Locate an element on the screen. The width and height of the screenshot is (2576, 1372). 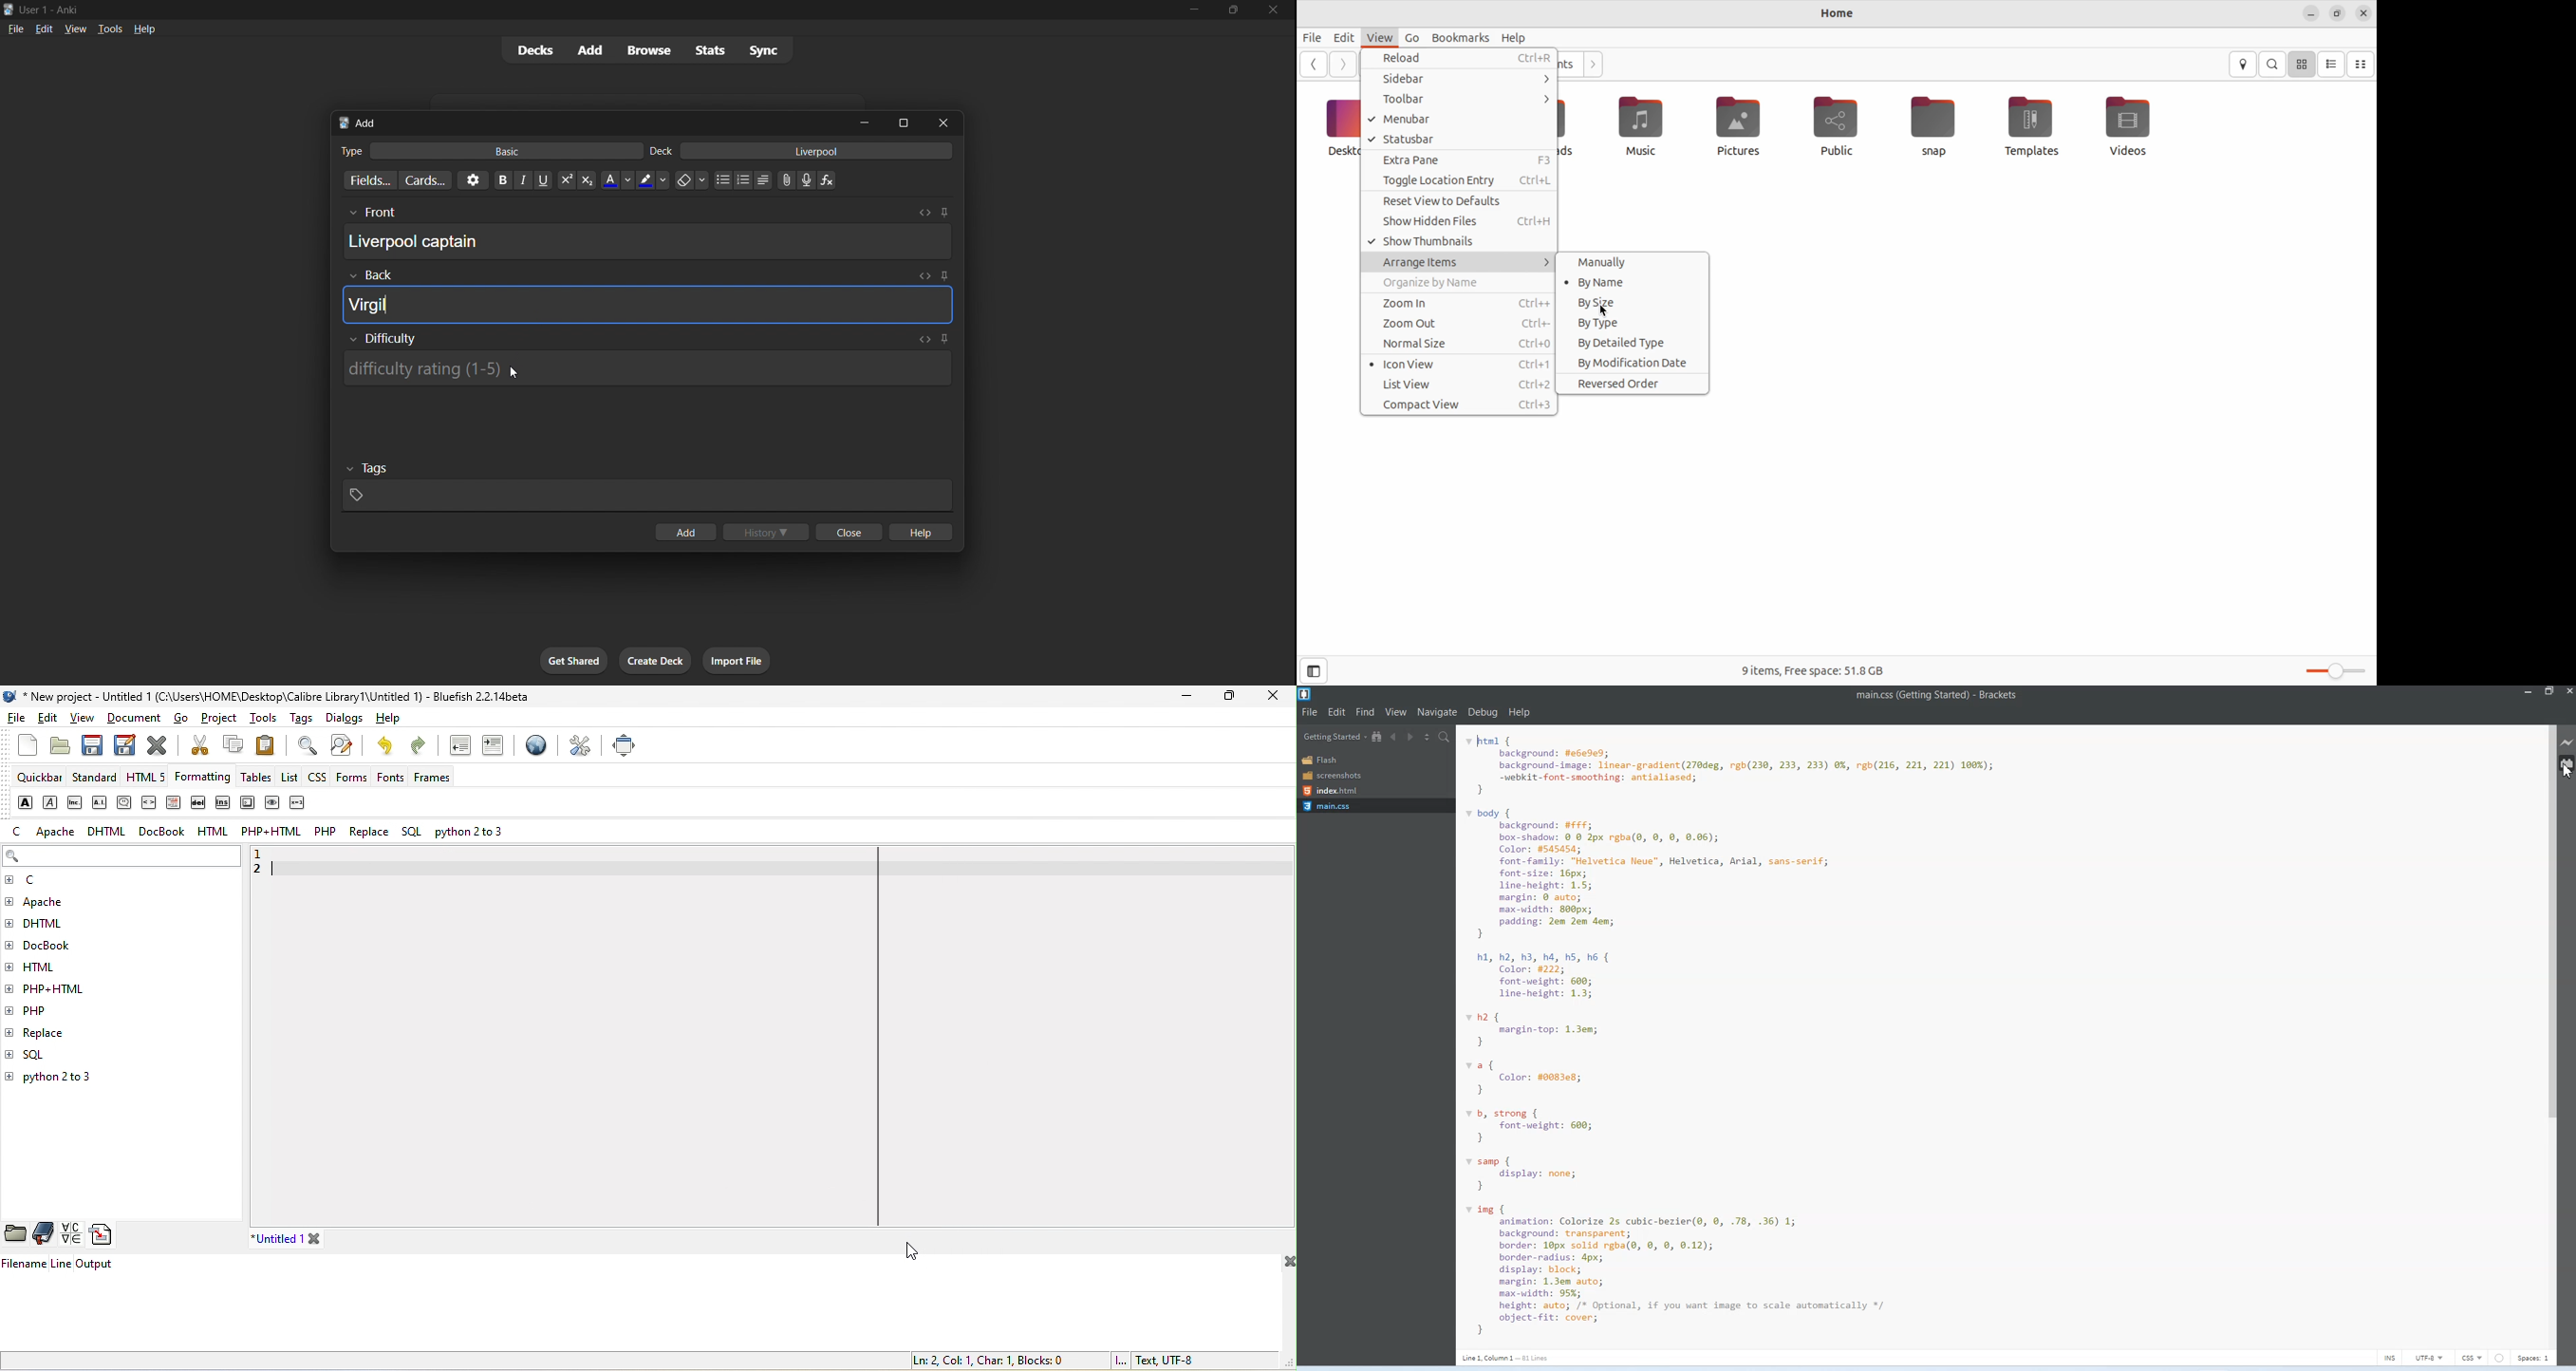
Find is located at coordinates (1367, 712).